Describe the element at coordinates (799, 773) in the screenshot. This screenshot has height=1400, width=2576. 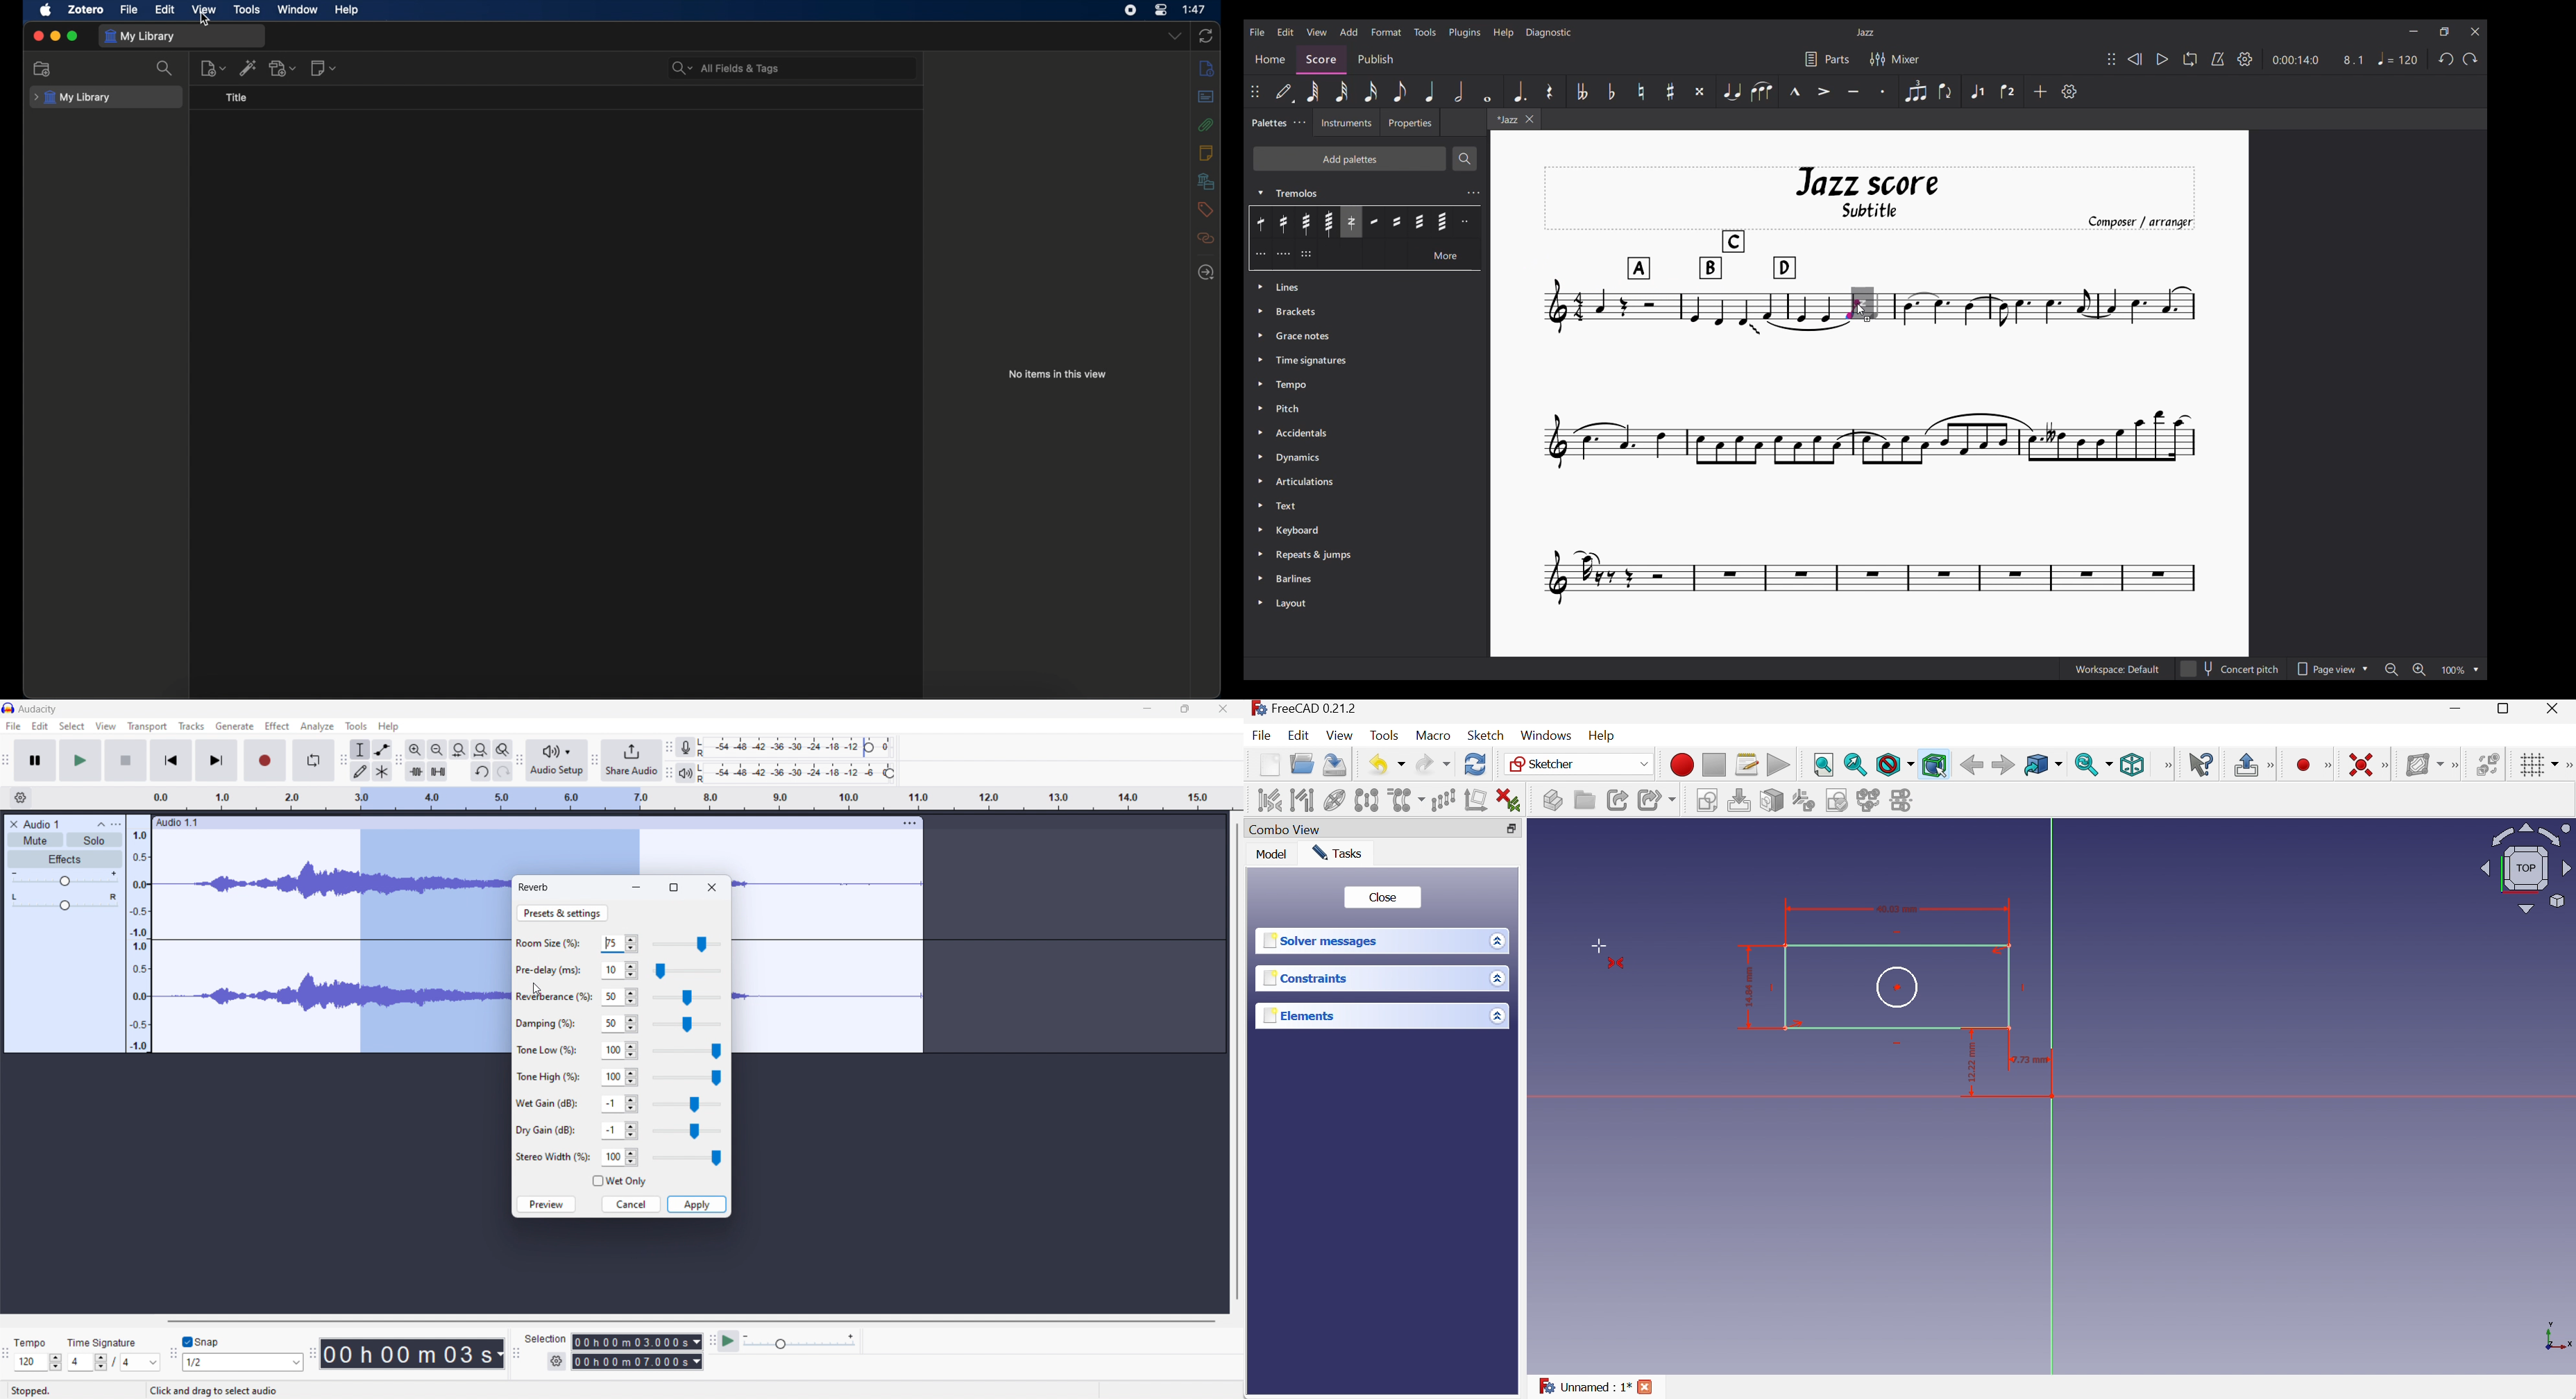
I see `playback level` at that location.